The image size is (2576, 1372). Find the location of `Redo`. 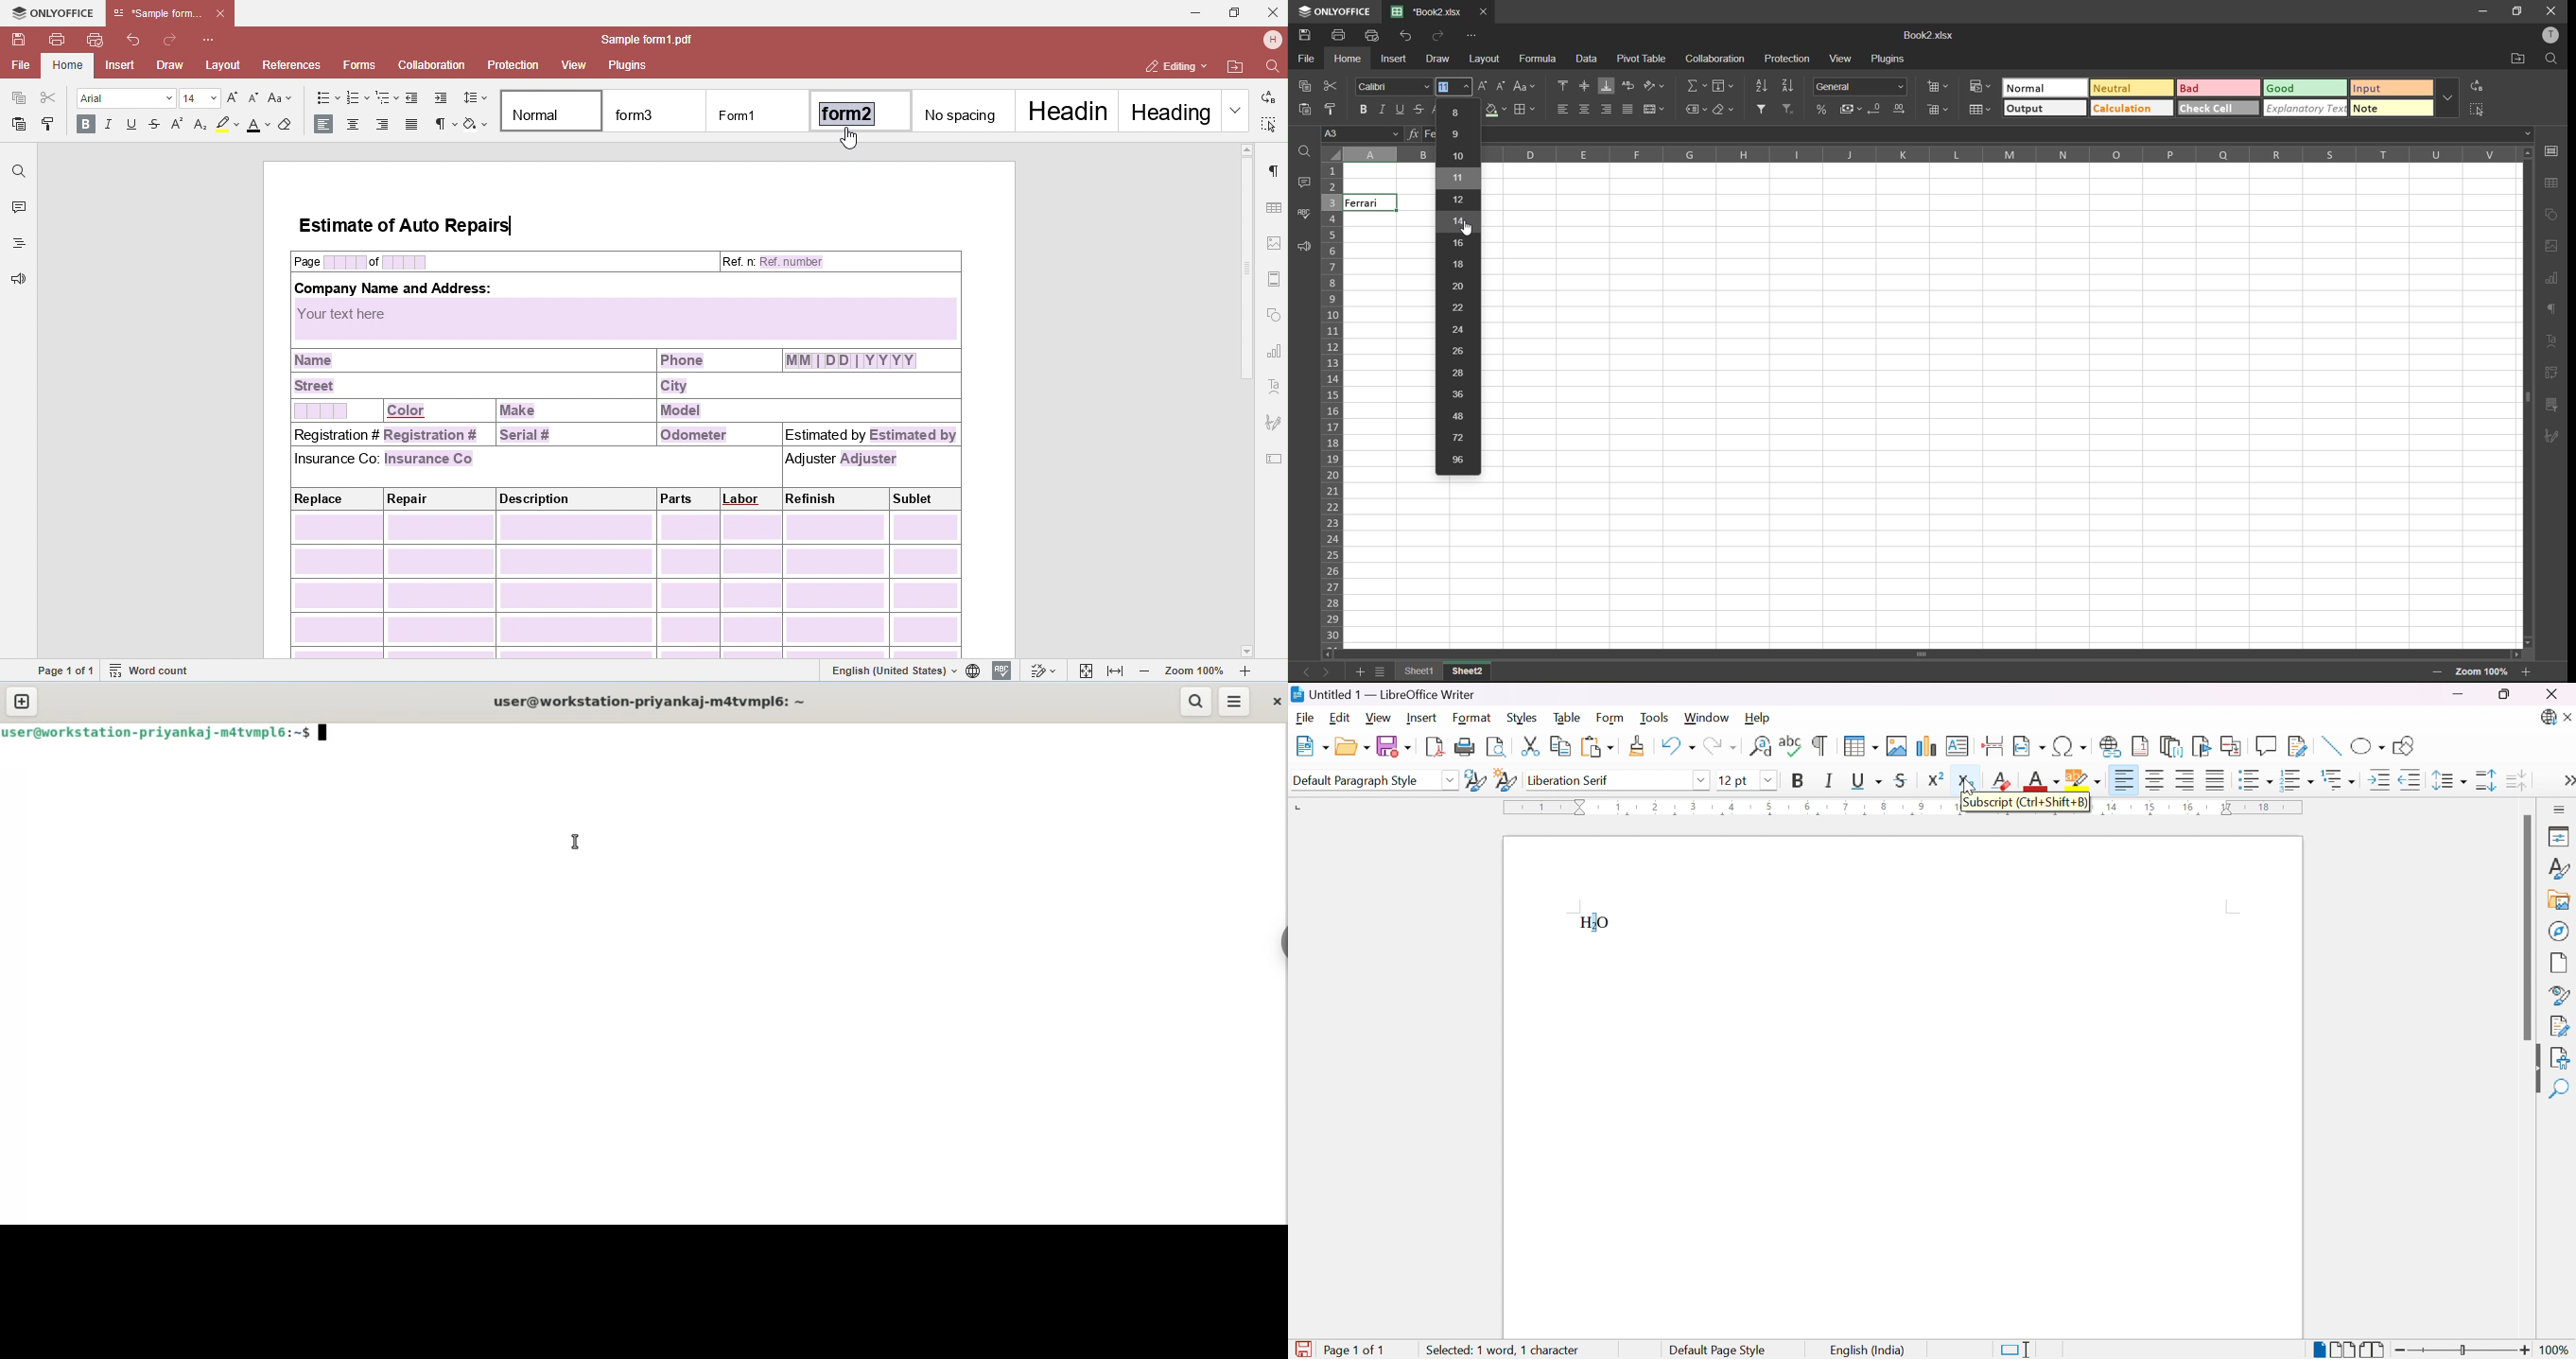

Redo is located at coordinates (1719, 749).